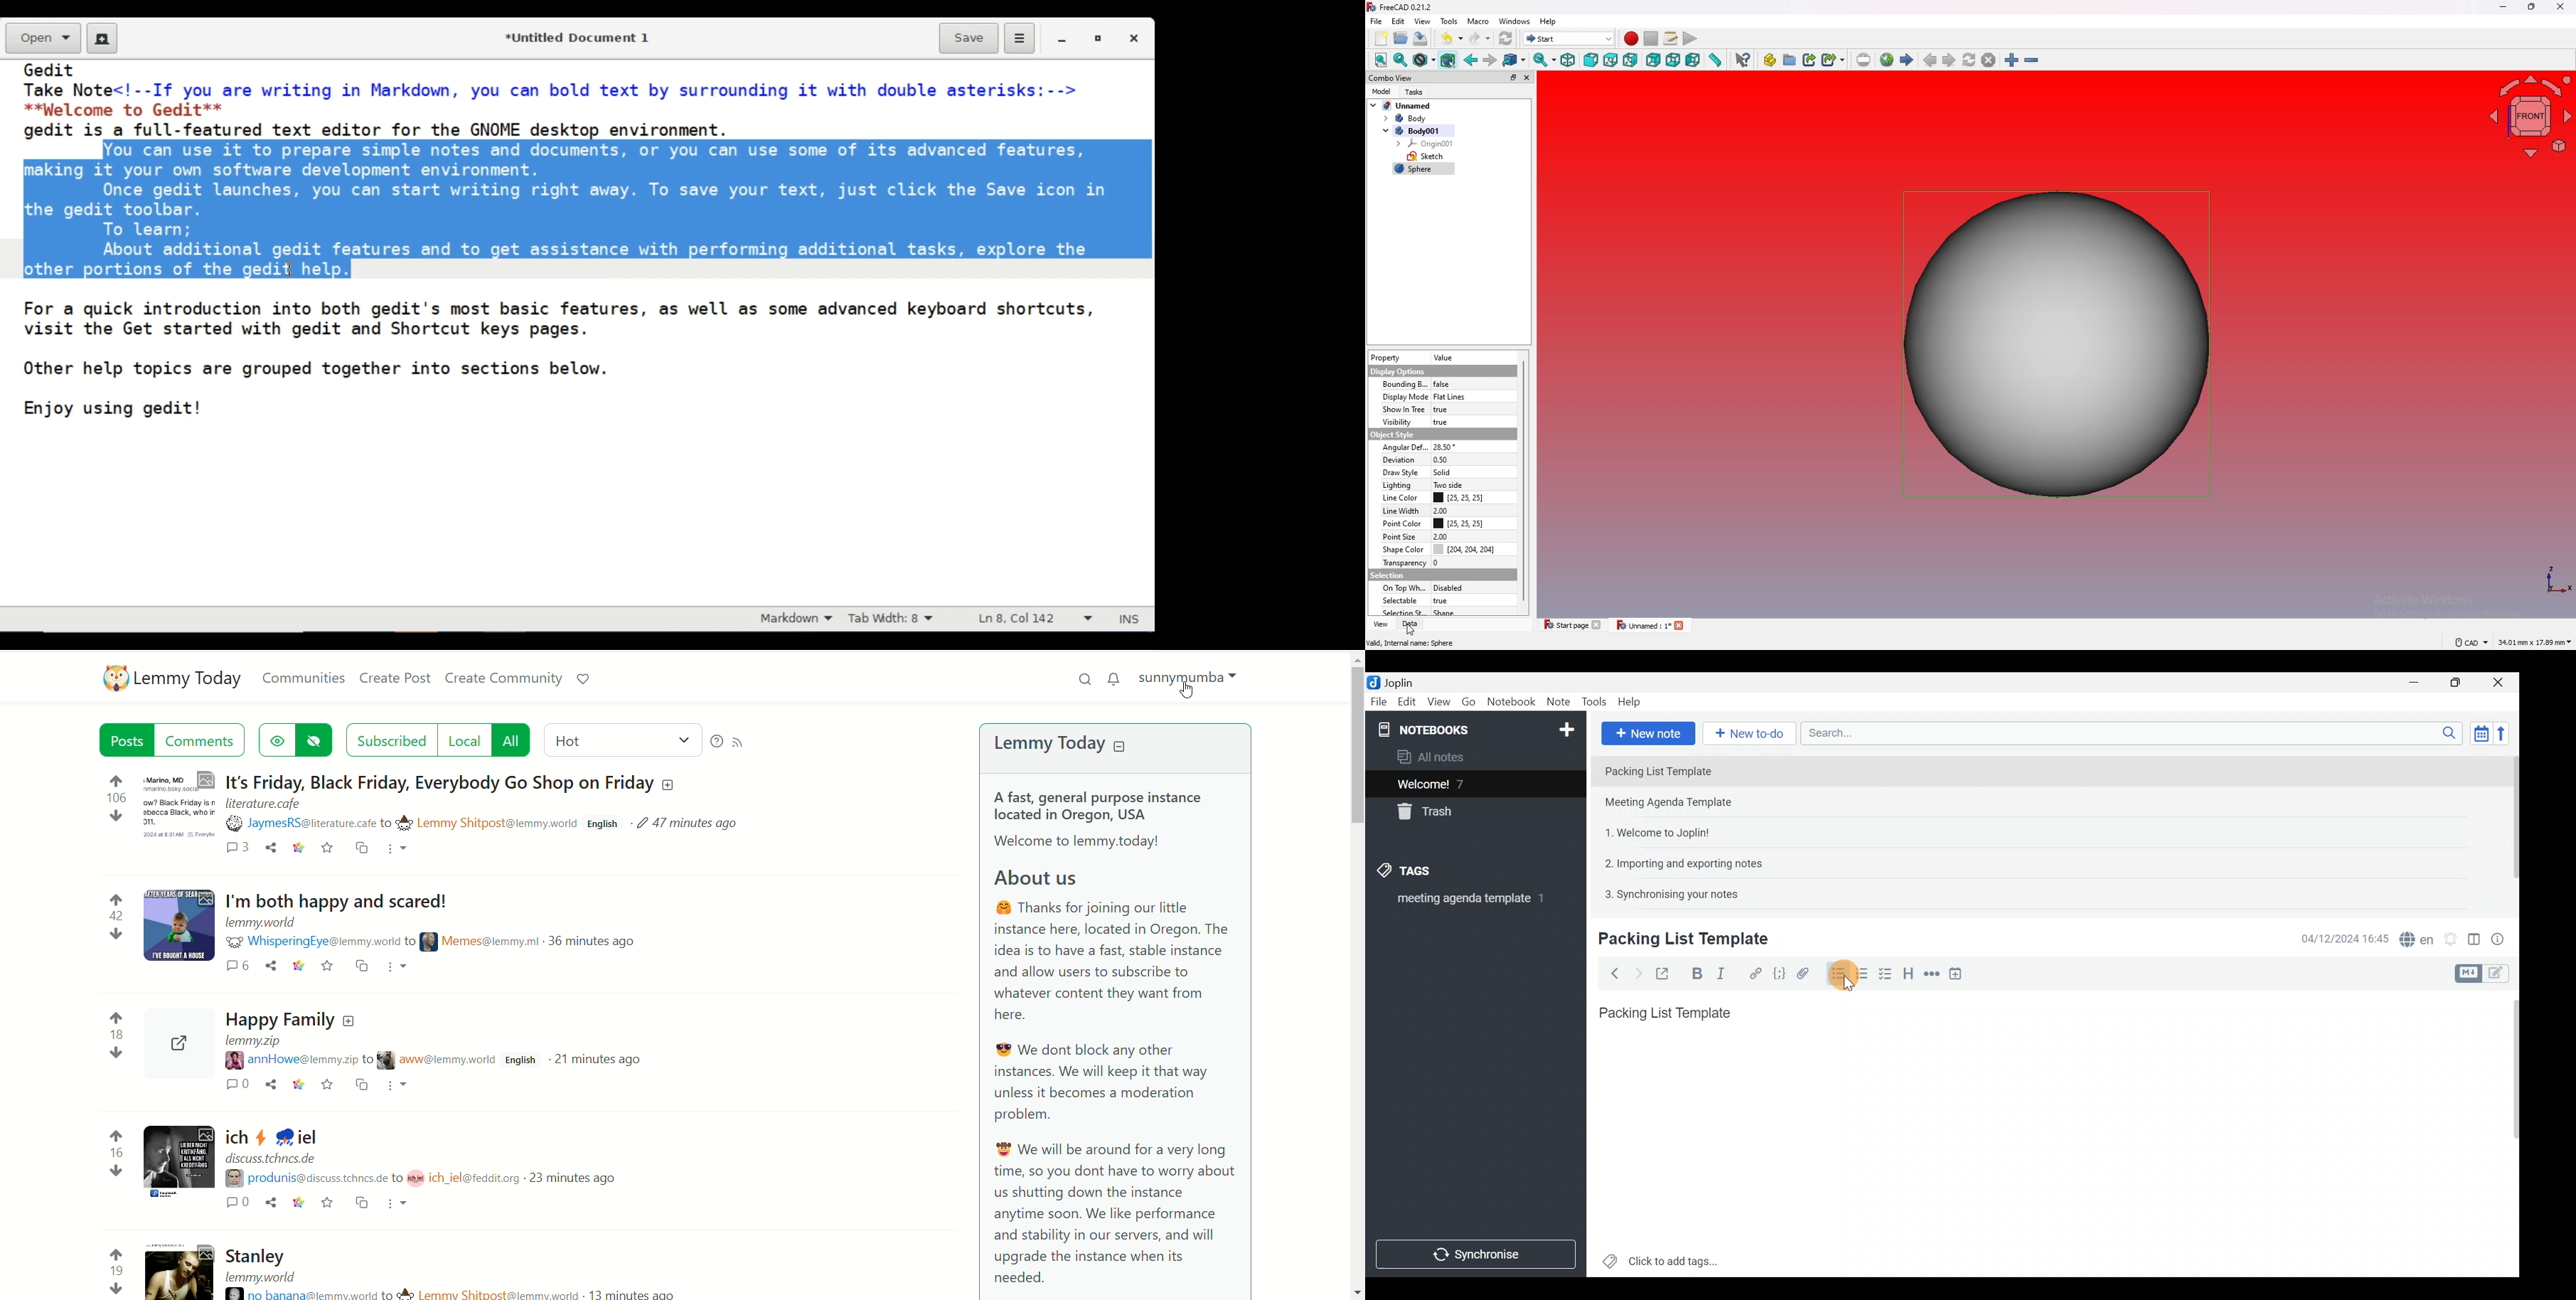  What do you see at coordinates (1653, 831) in the screenshot?
I see `Note 3` at bounding box center [1653, 831].